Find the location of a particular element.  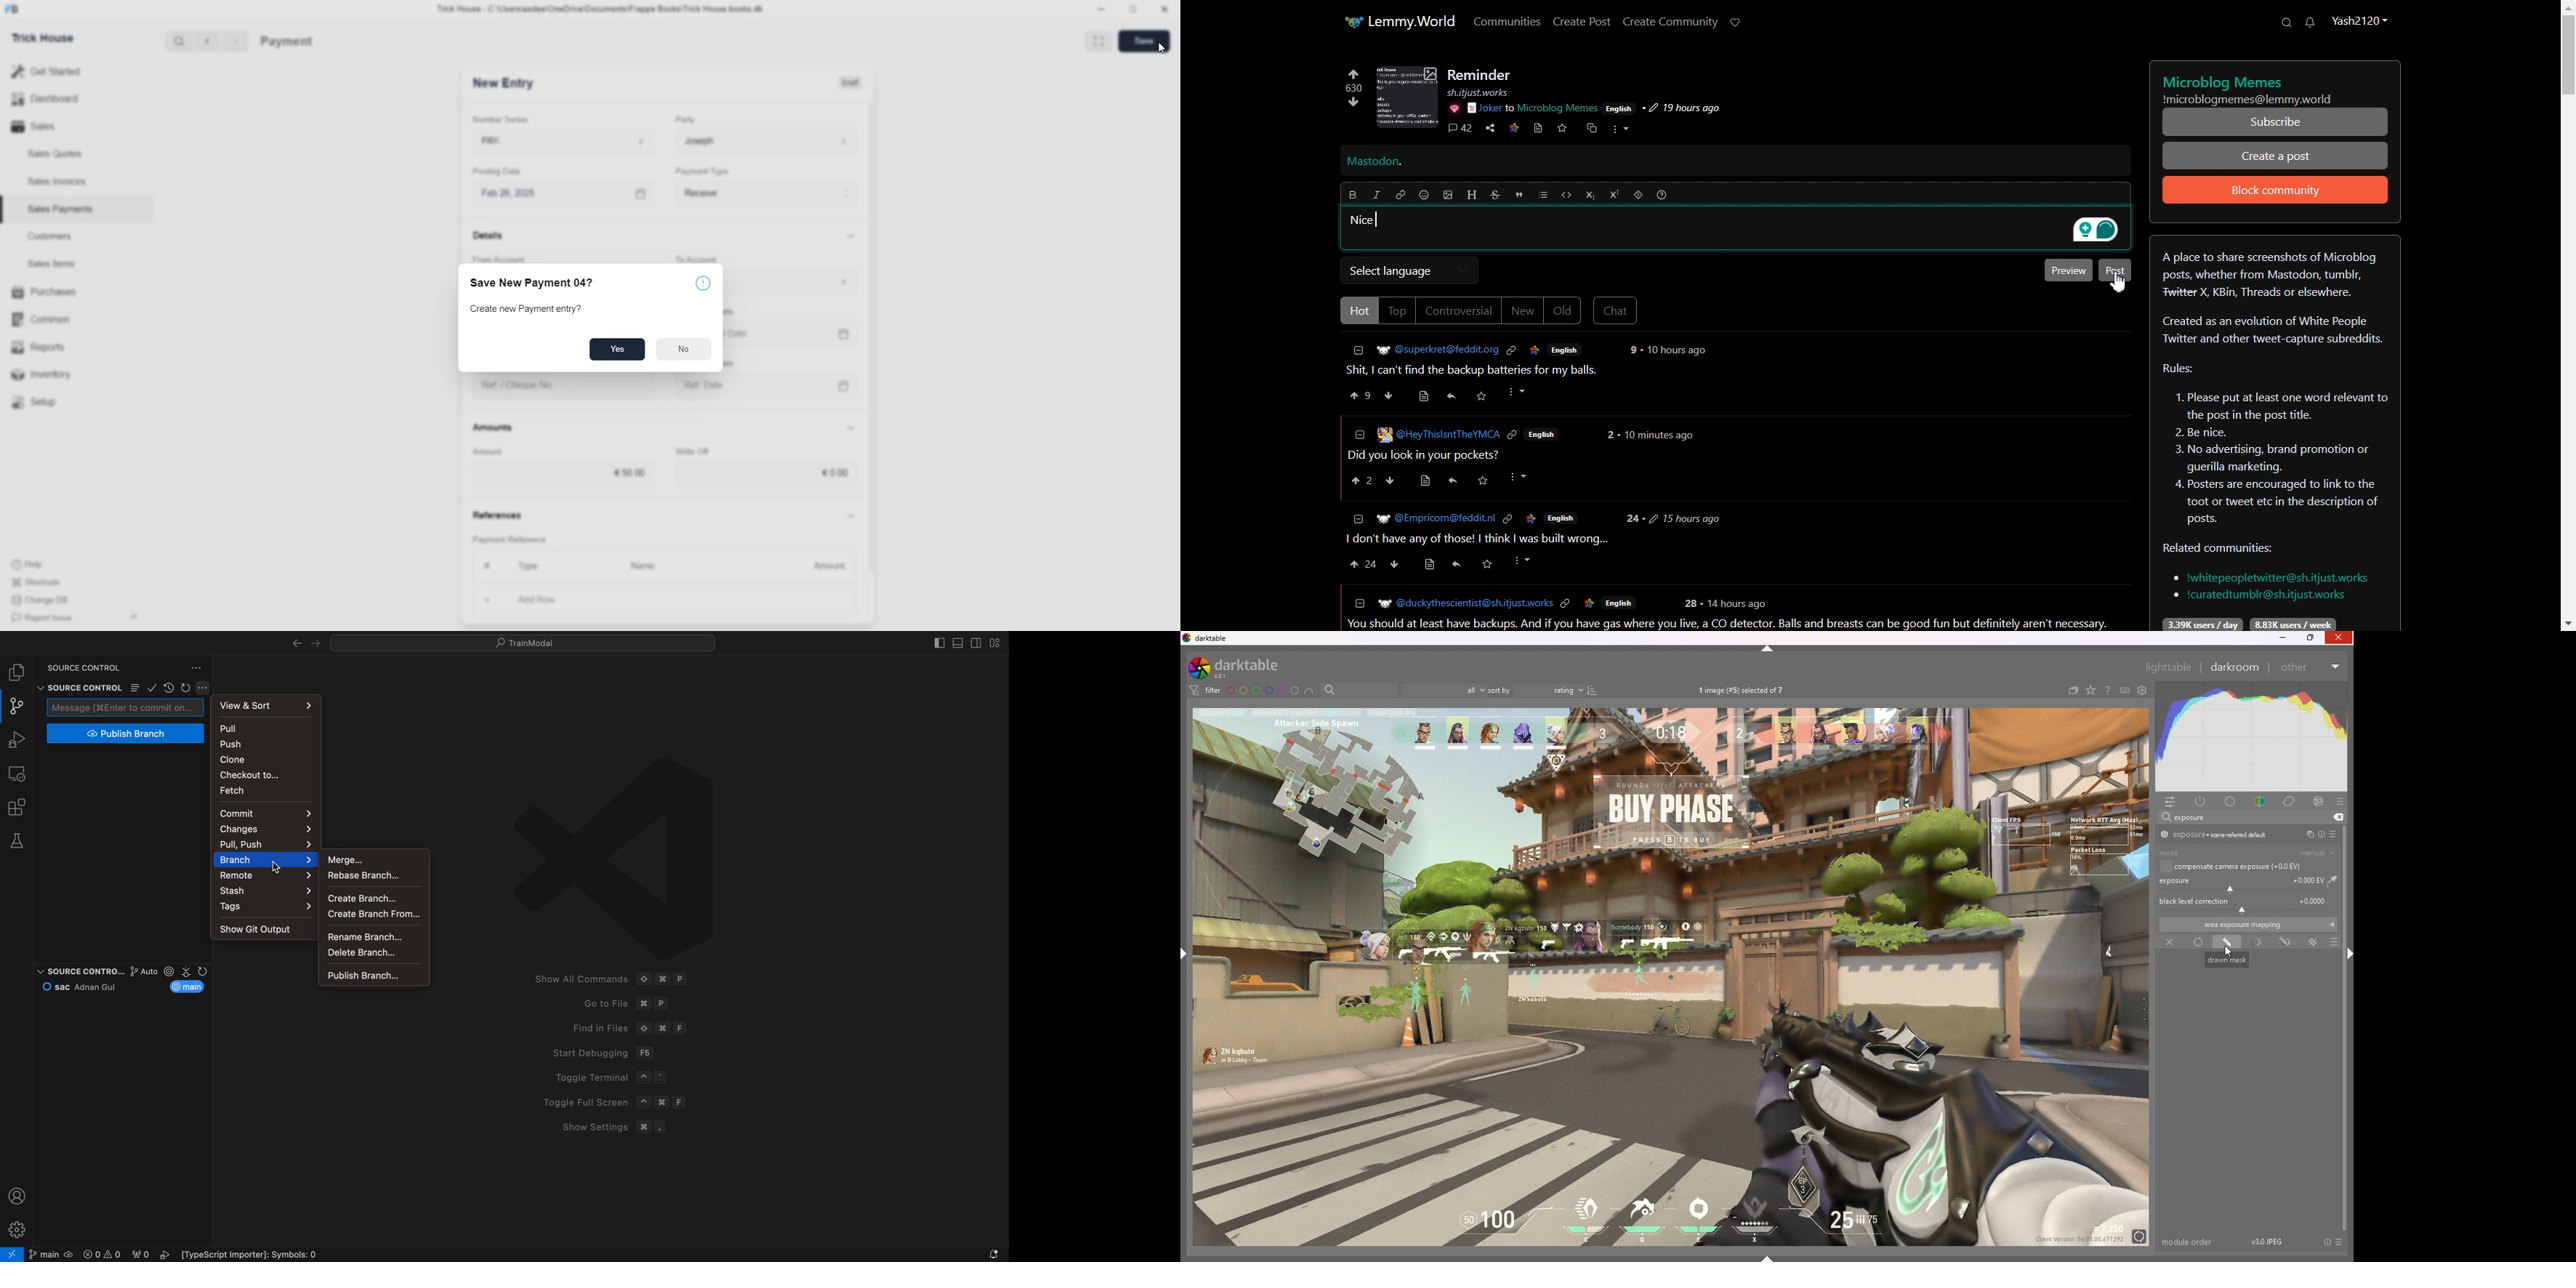

create branch from specific  branhc is located at coordinates (376, 914).